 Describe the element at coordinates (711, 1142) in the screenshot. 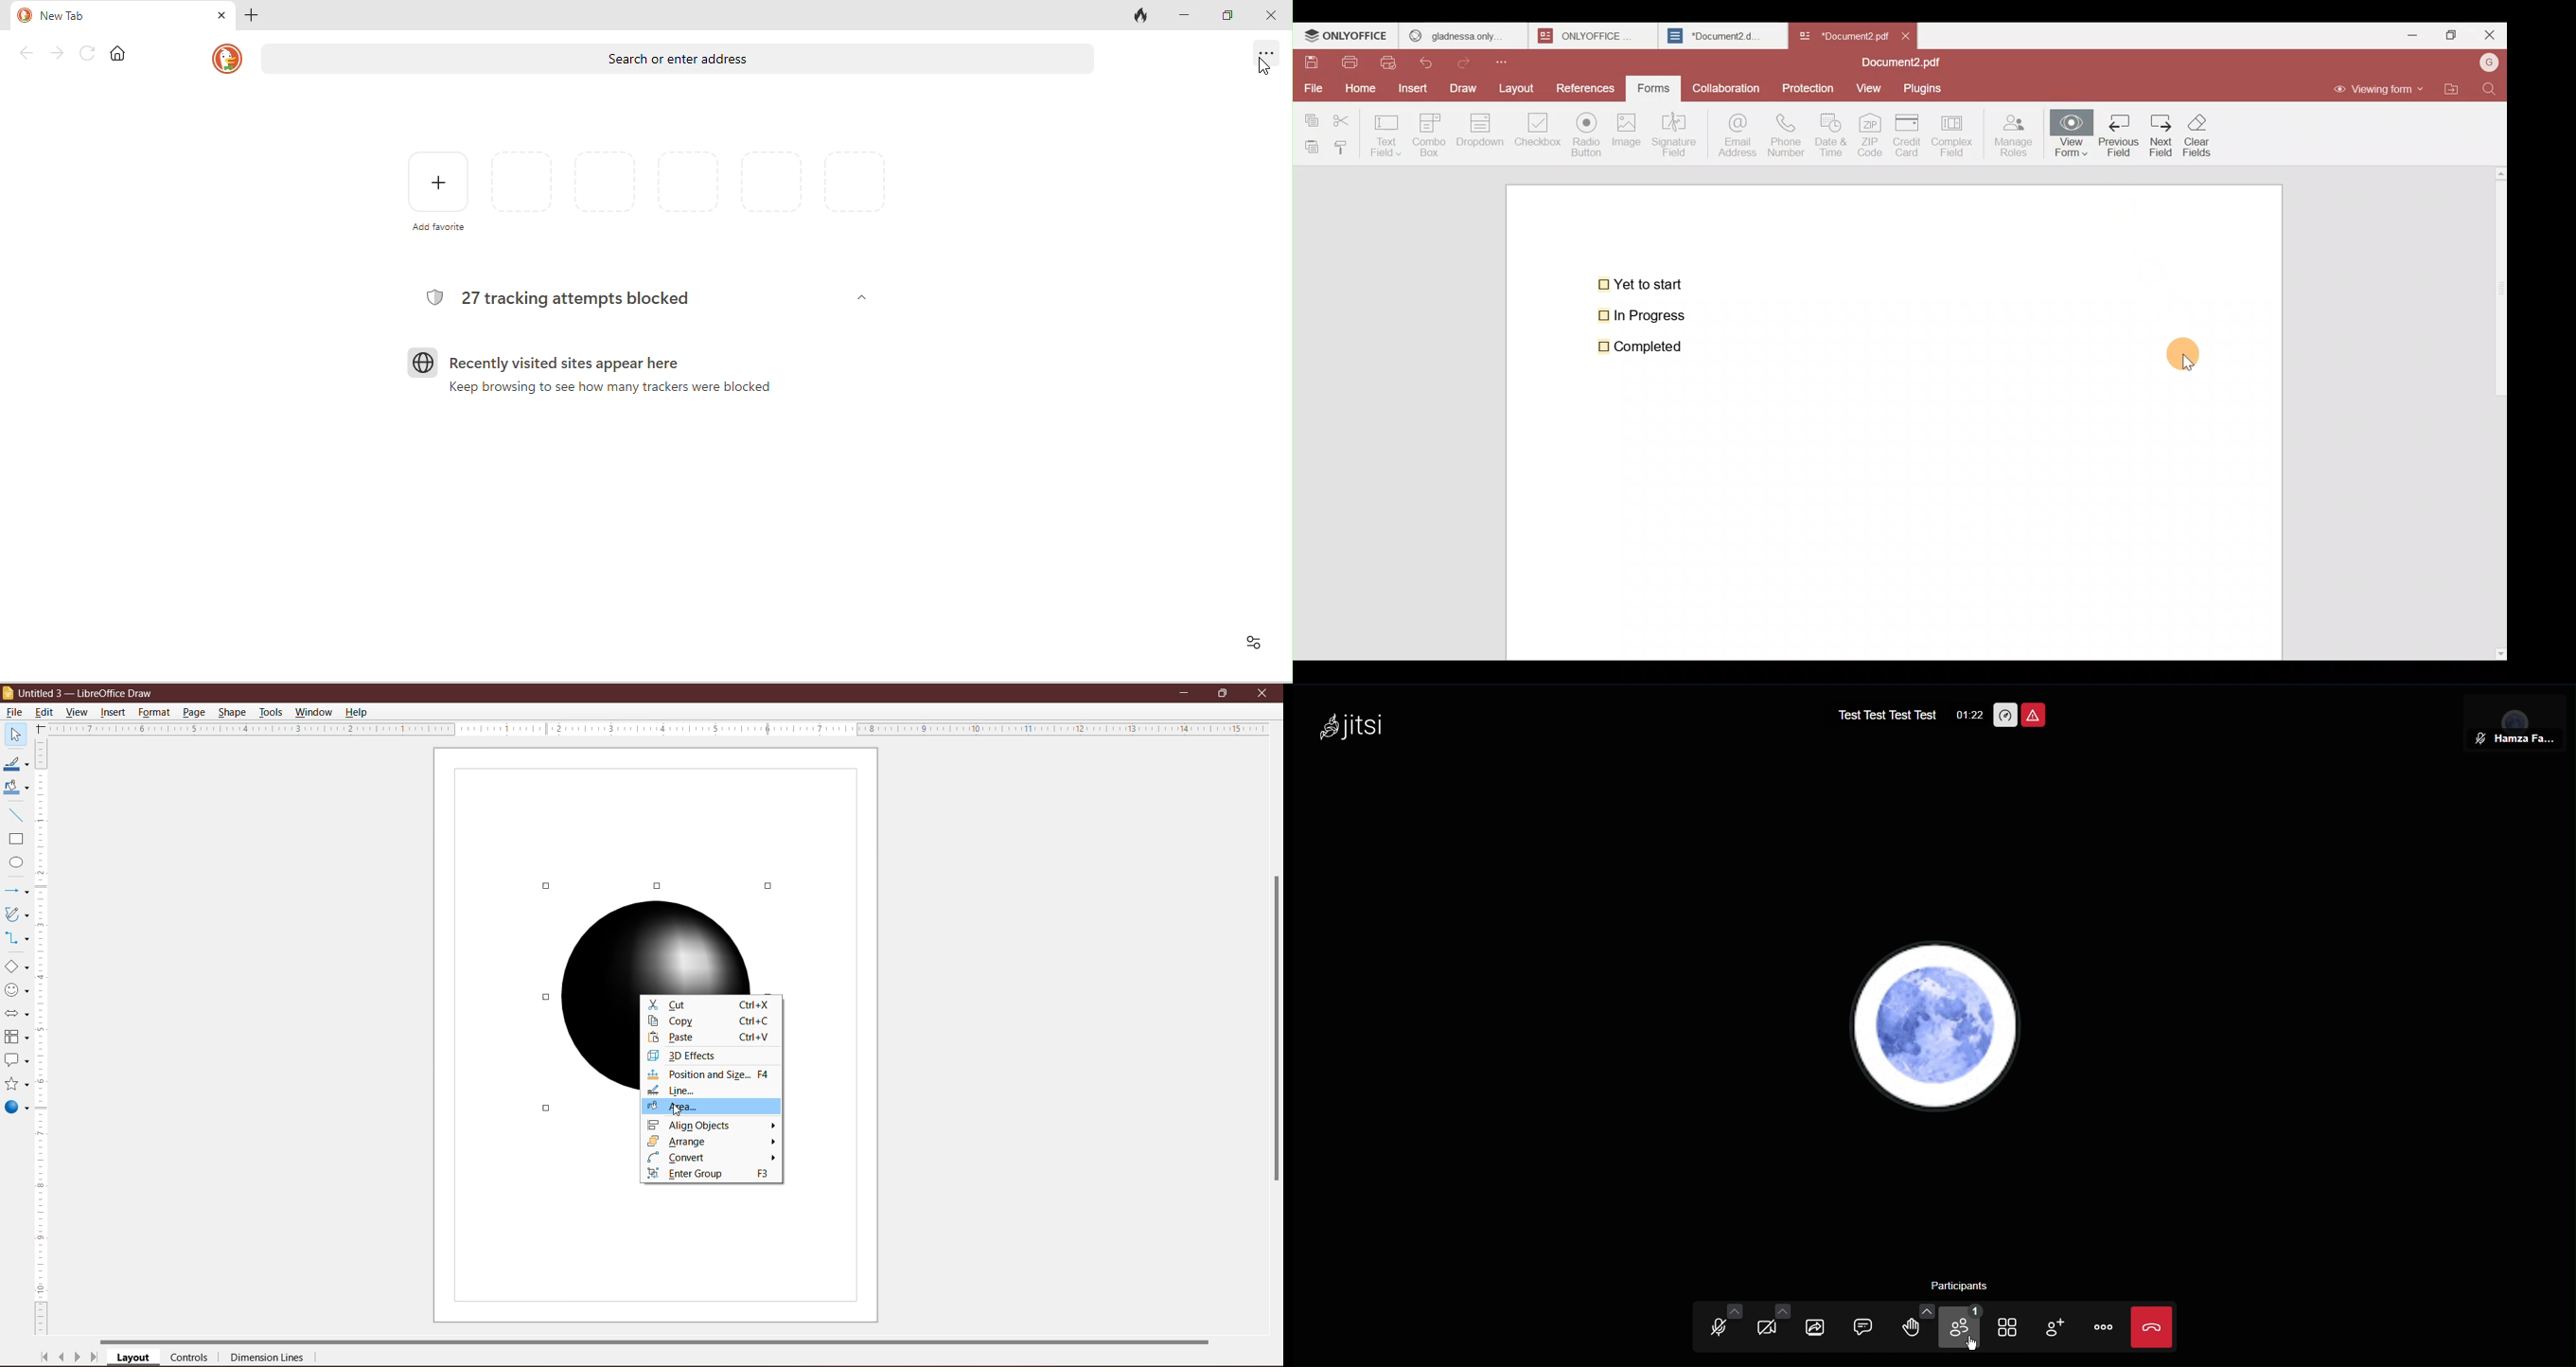

I see `Arrange` at that location.